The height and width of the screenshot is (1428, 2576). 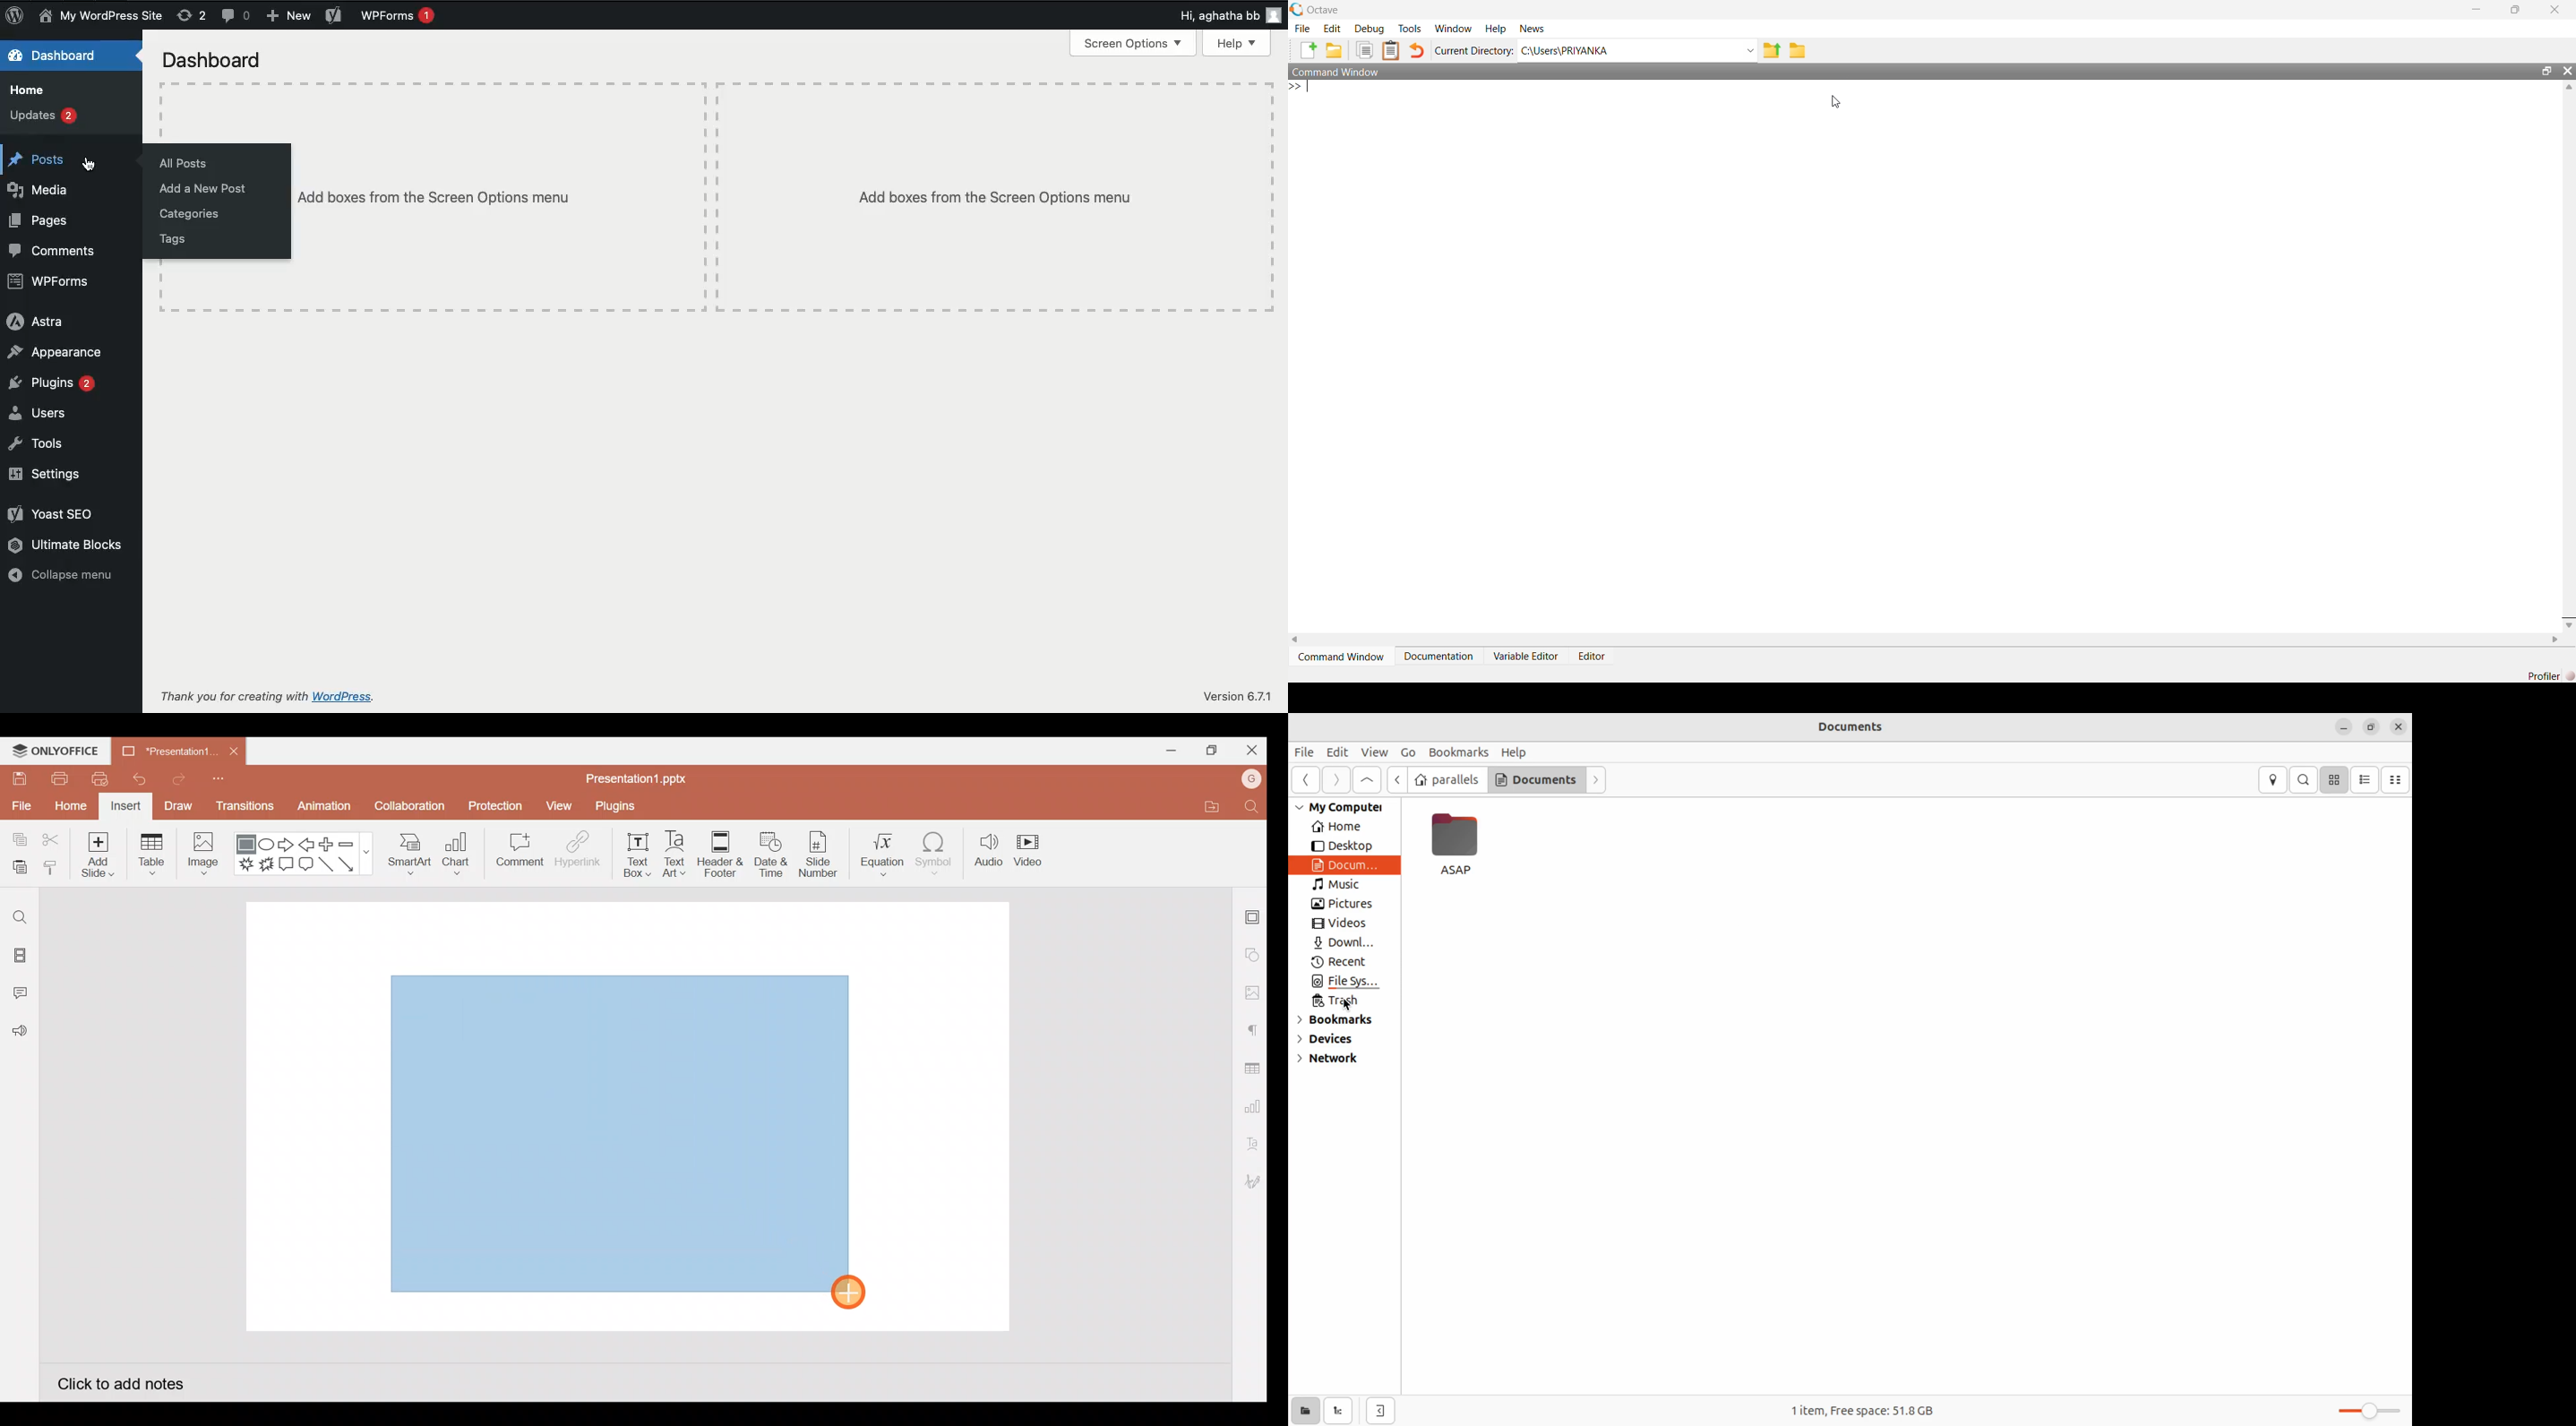 What do you see at coordinates (457, 852) in the screenshot?
I see `Chart` at bounding box center [457, 852].